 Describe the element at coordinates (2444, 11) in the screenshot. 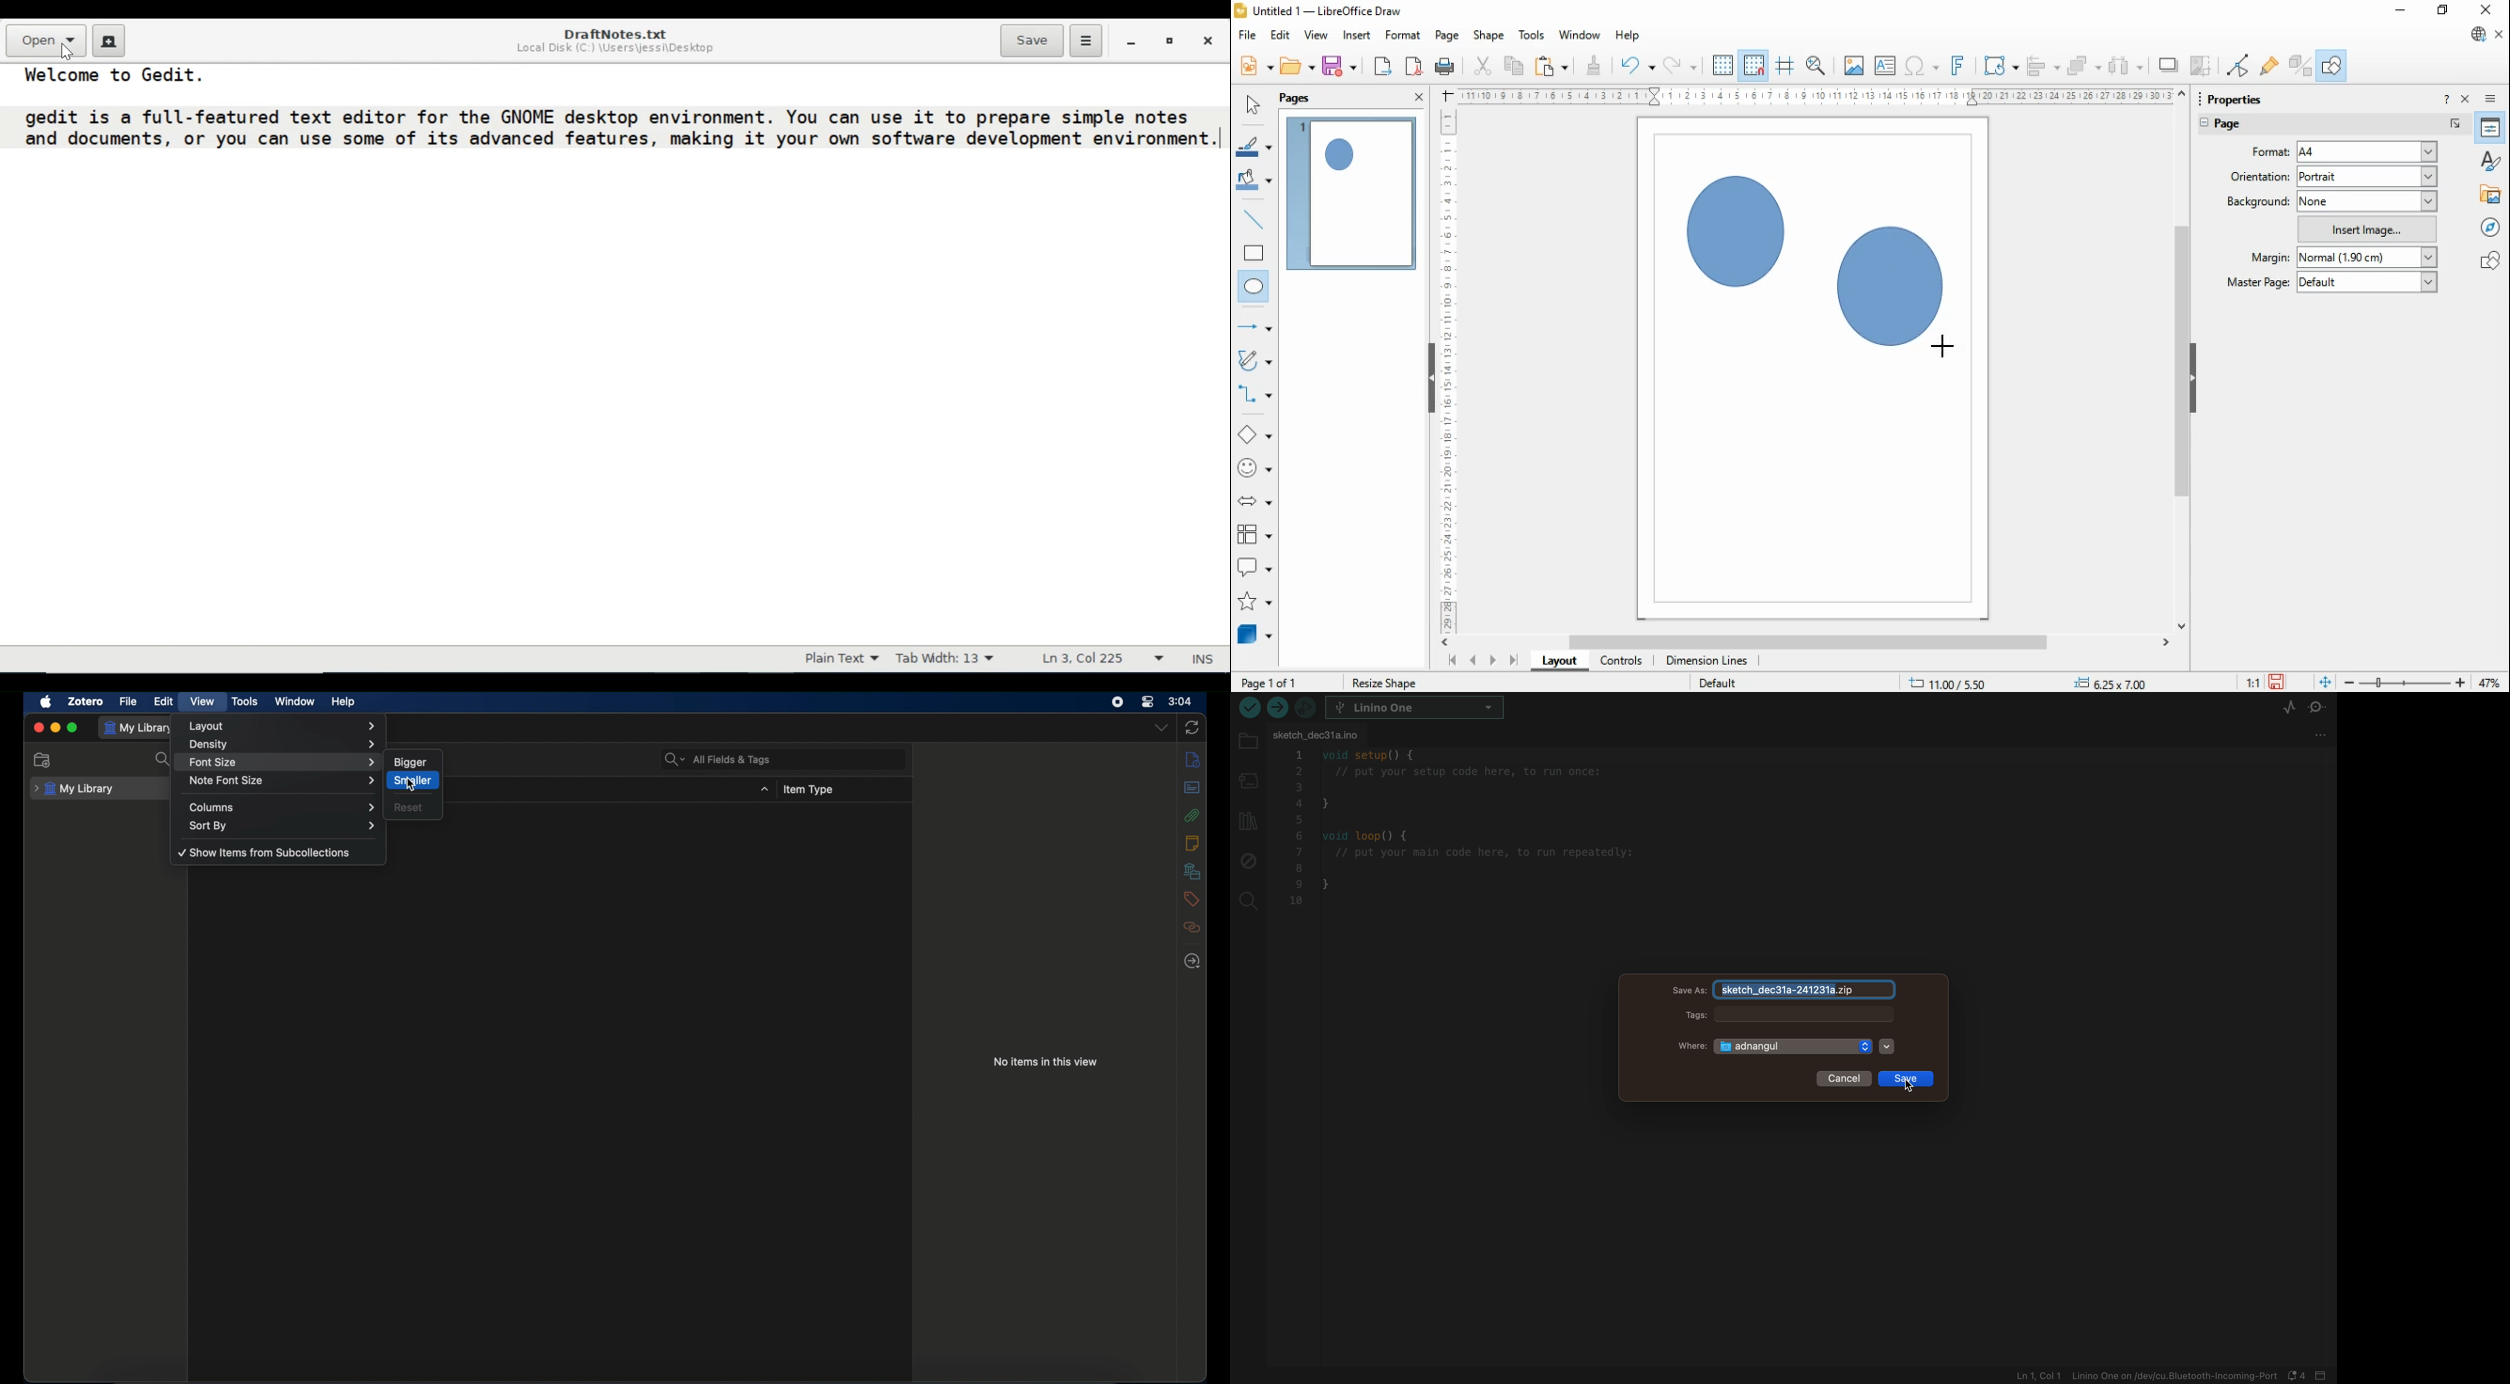

I see `restore` at that location.